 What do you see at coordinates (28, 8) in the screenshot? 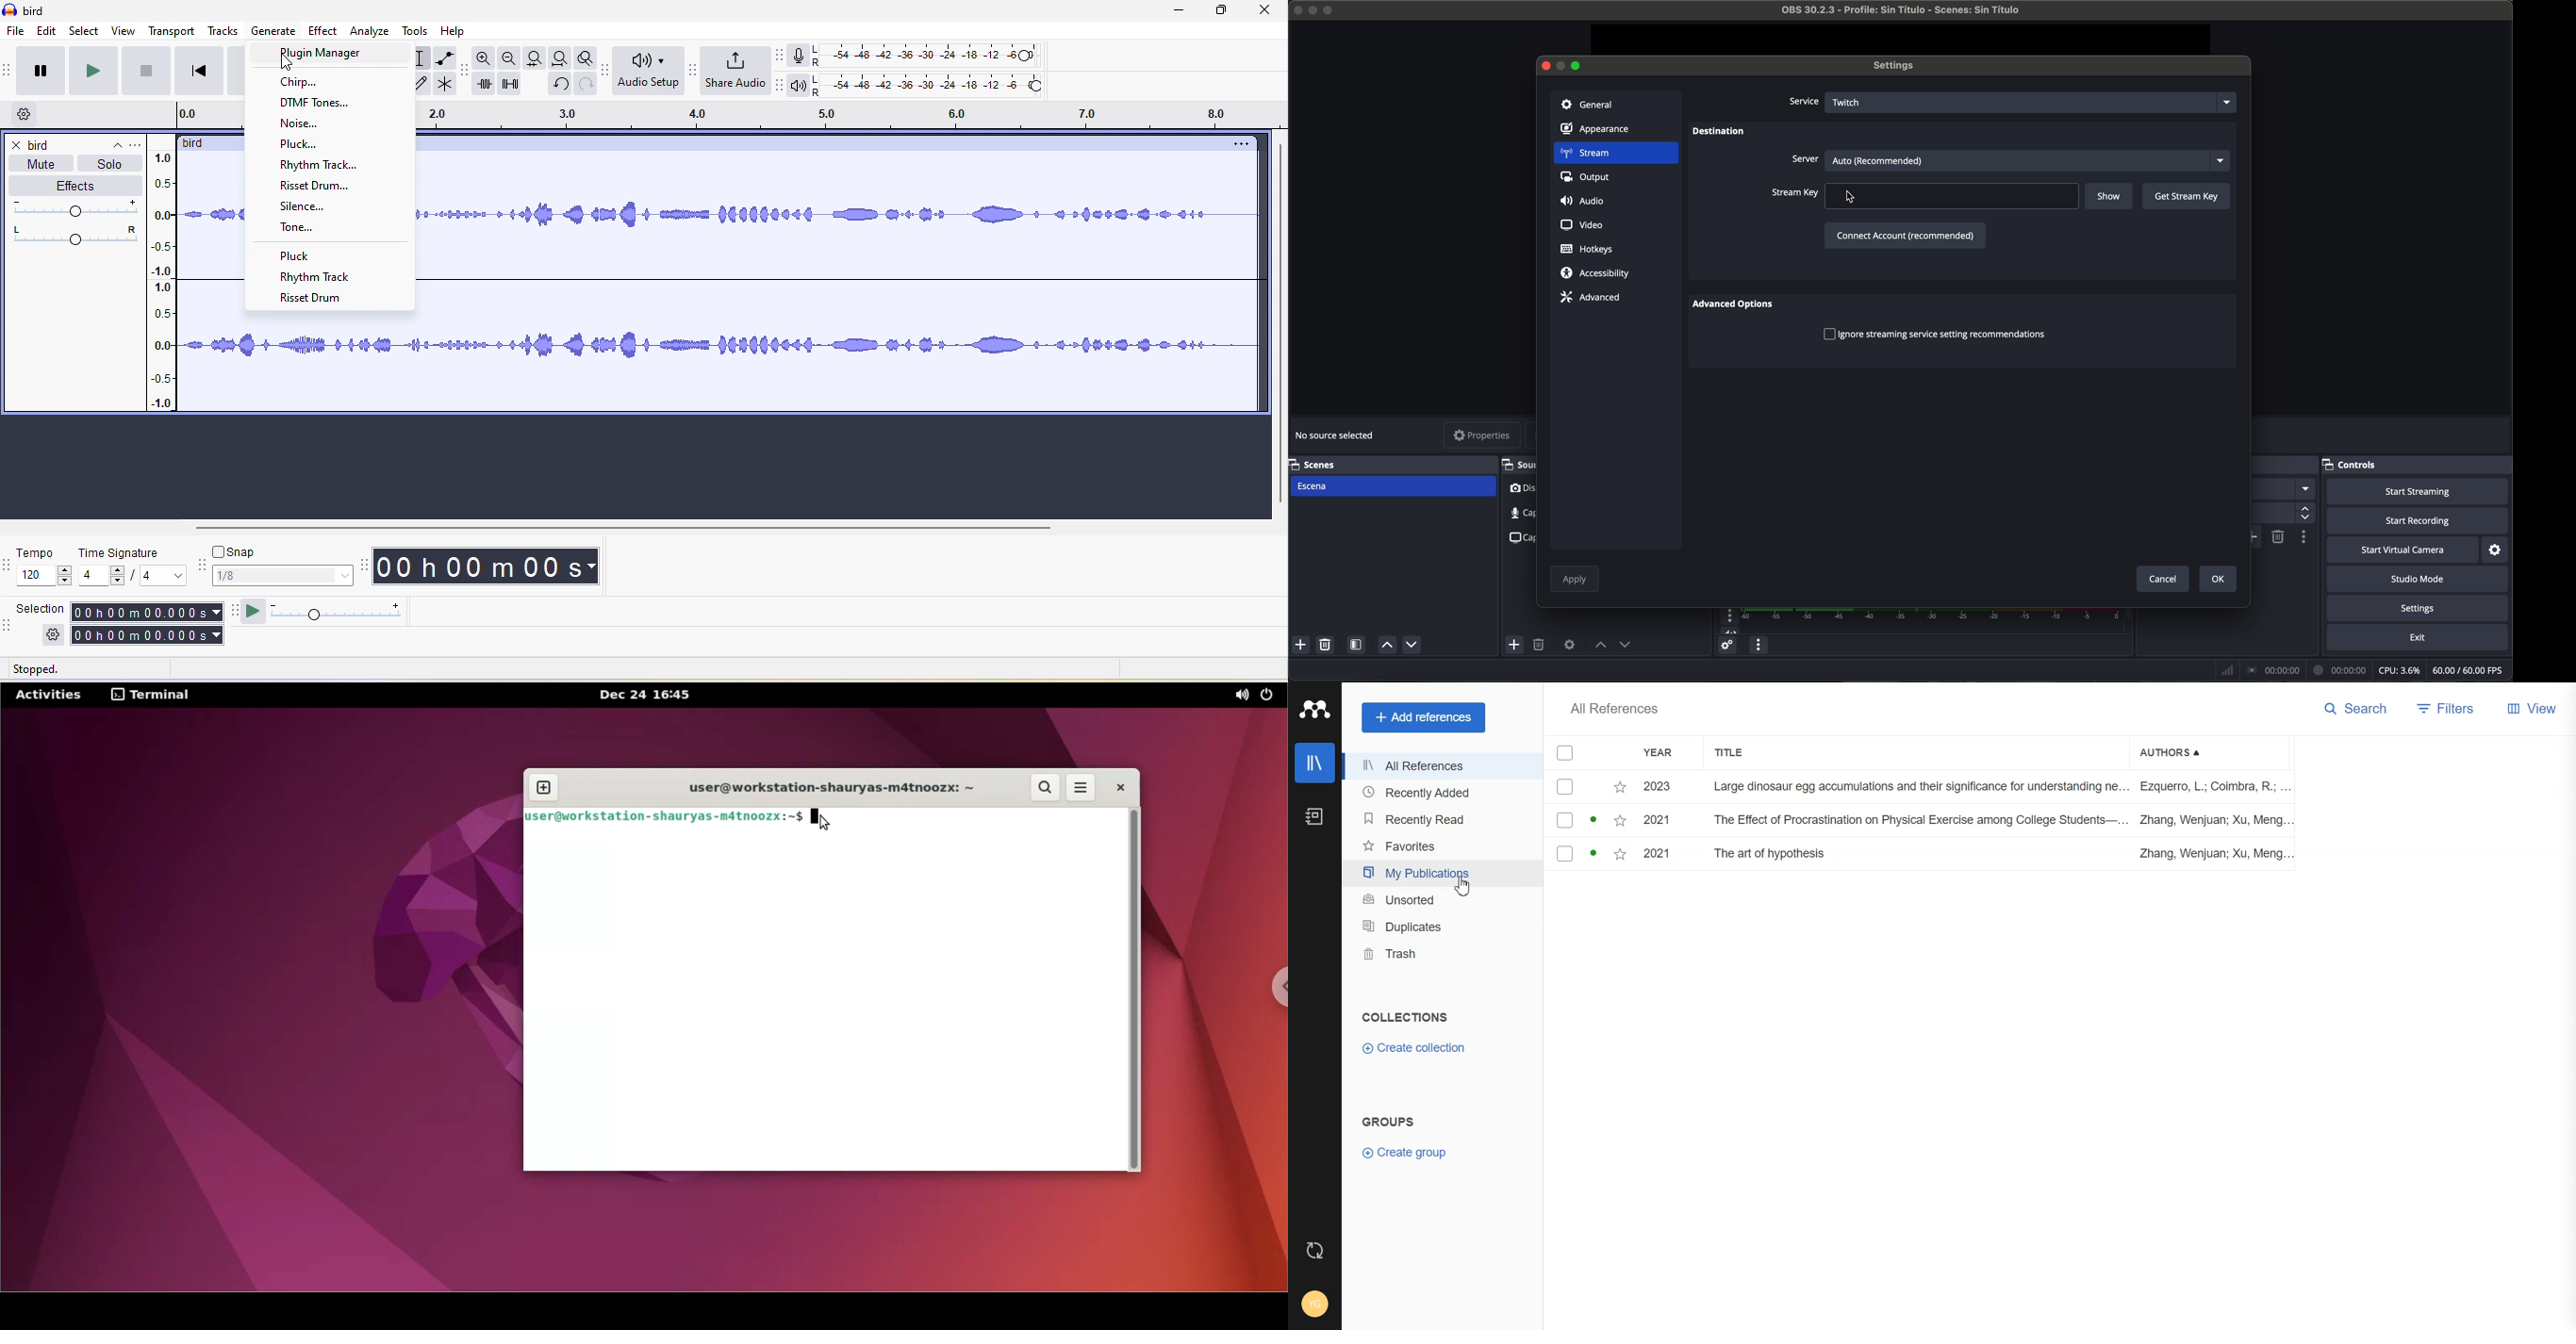
I see `title` at bounding box center [28, 8].